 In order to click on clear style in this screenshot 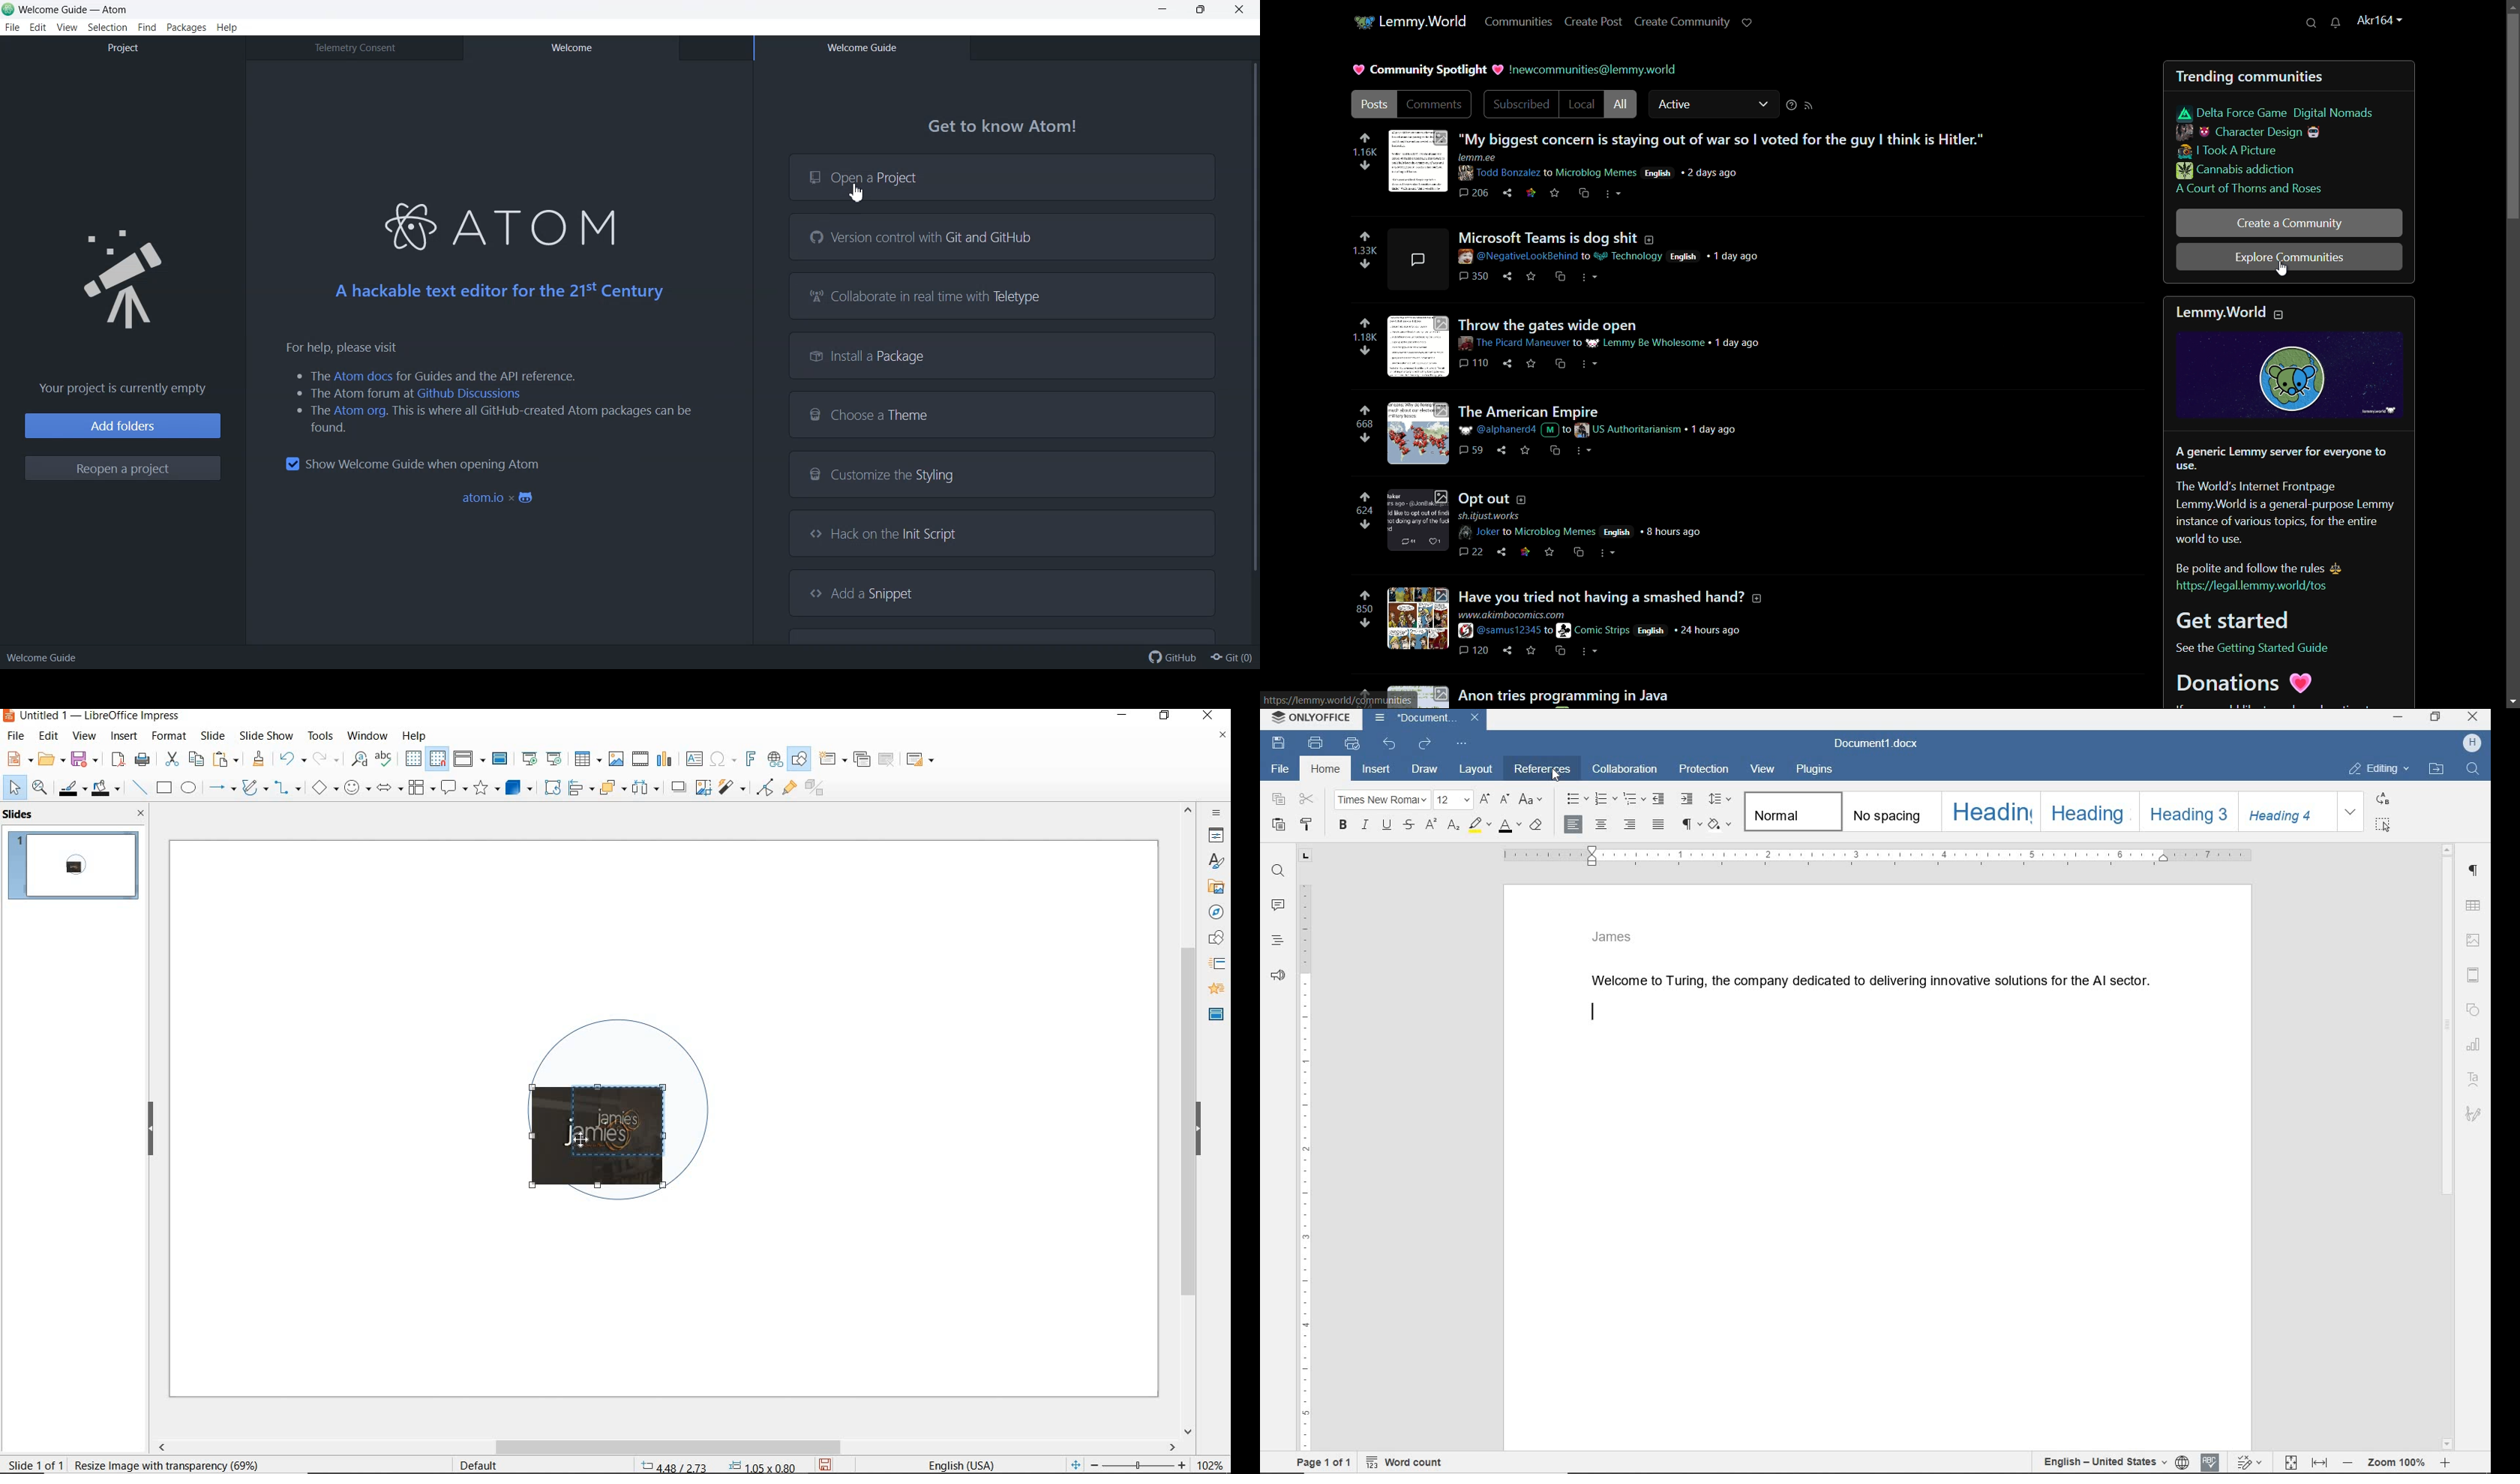, I will do `click(1537, 826)`.